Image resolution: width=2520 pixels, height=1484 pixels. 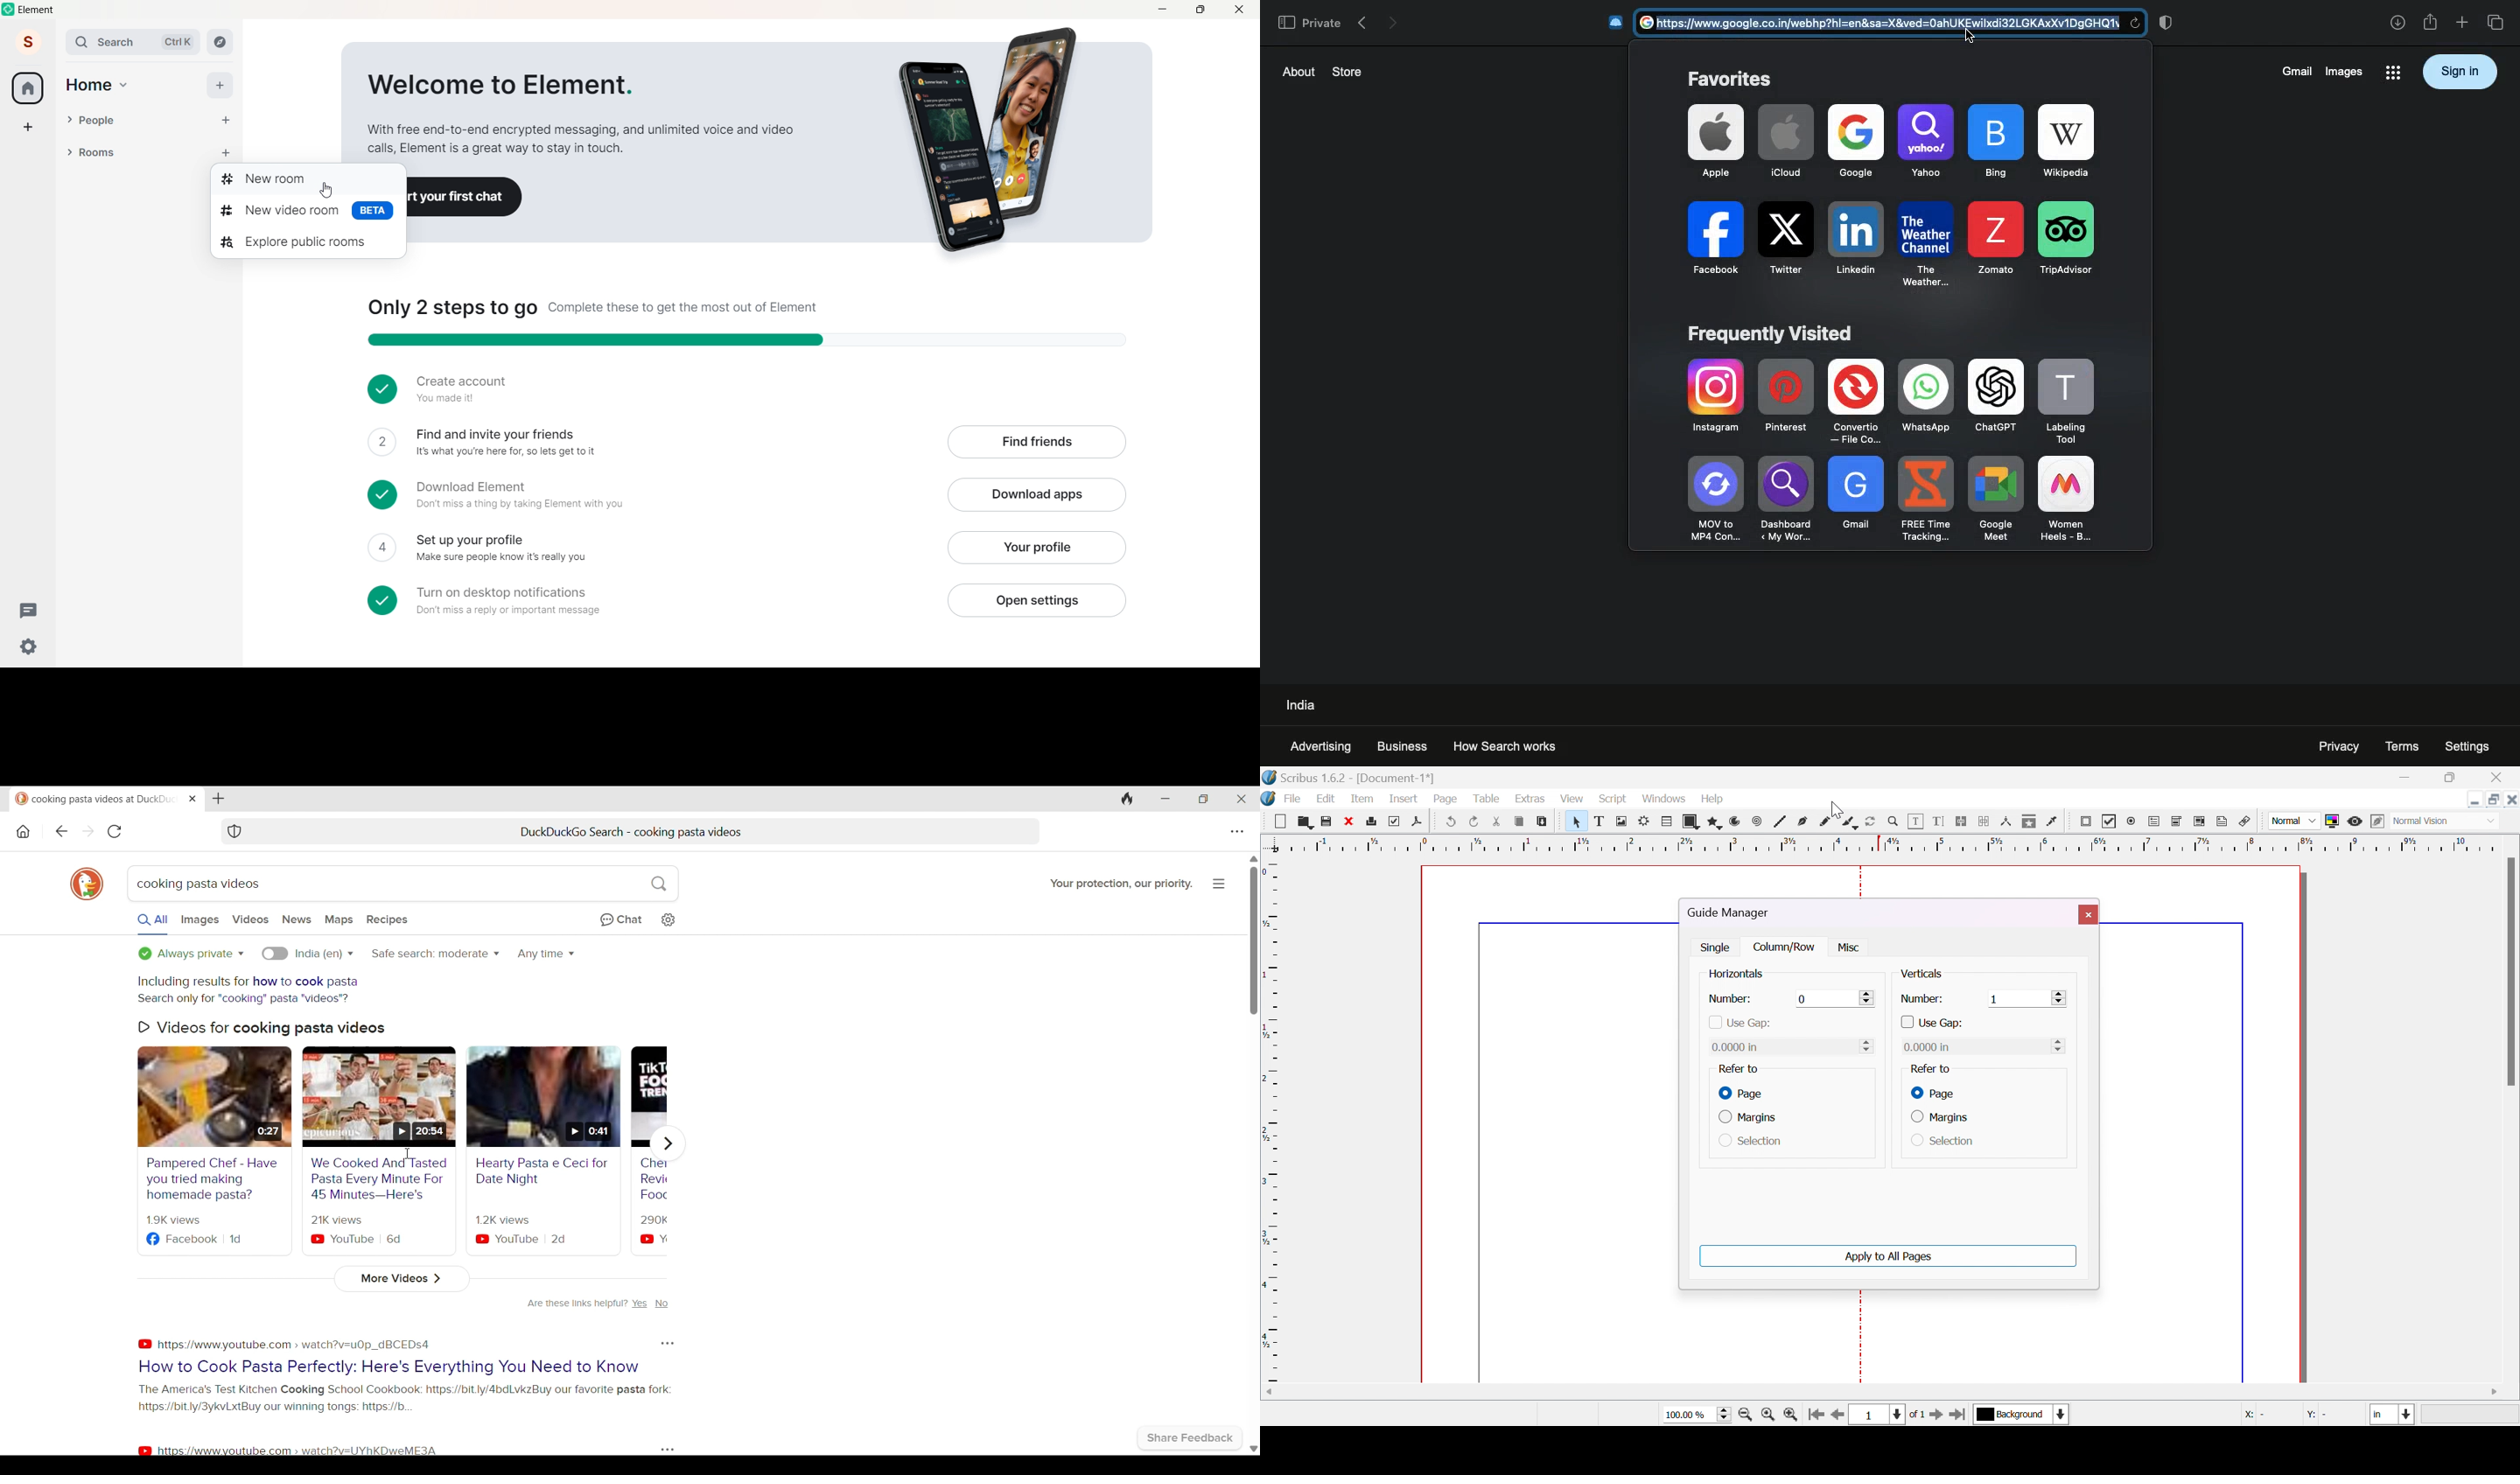 What do you see at coordinates (1190, 1438) in the screenshot?
I see `Share feedback` at bounding box center [1190, 1438].